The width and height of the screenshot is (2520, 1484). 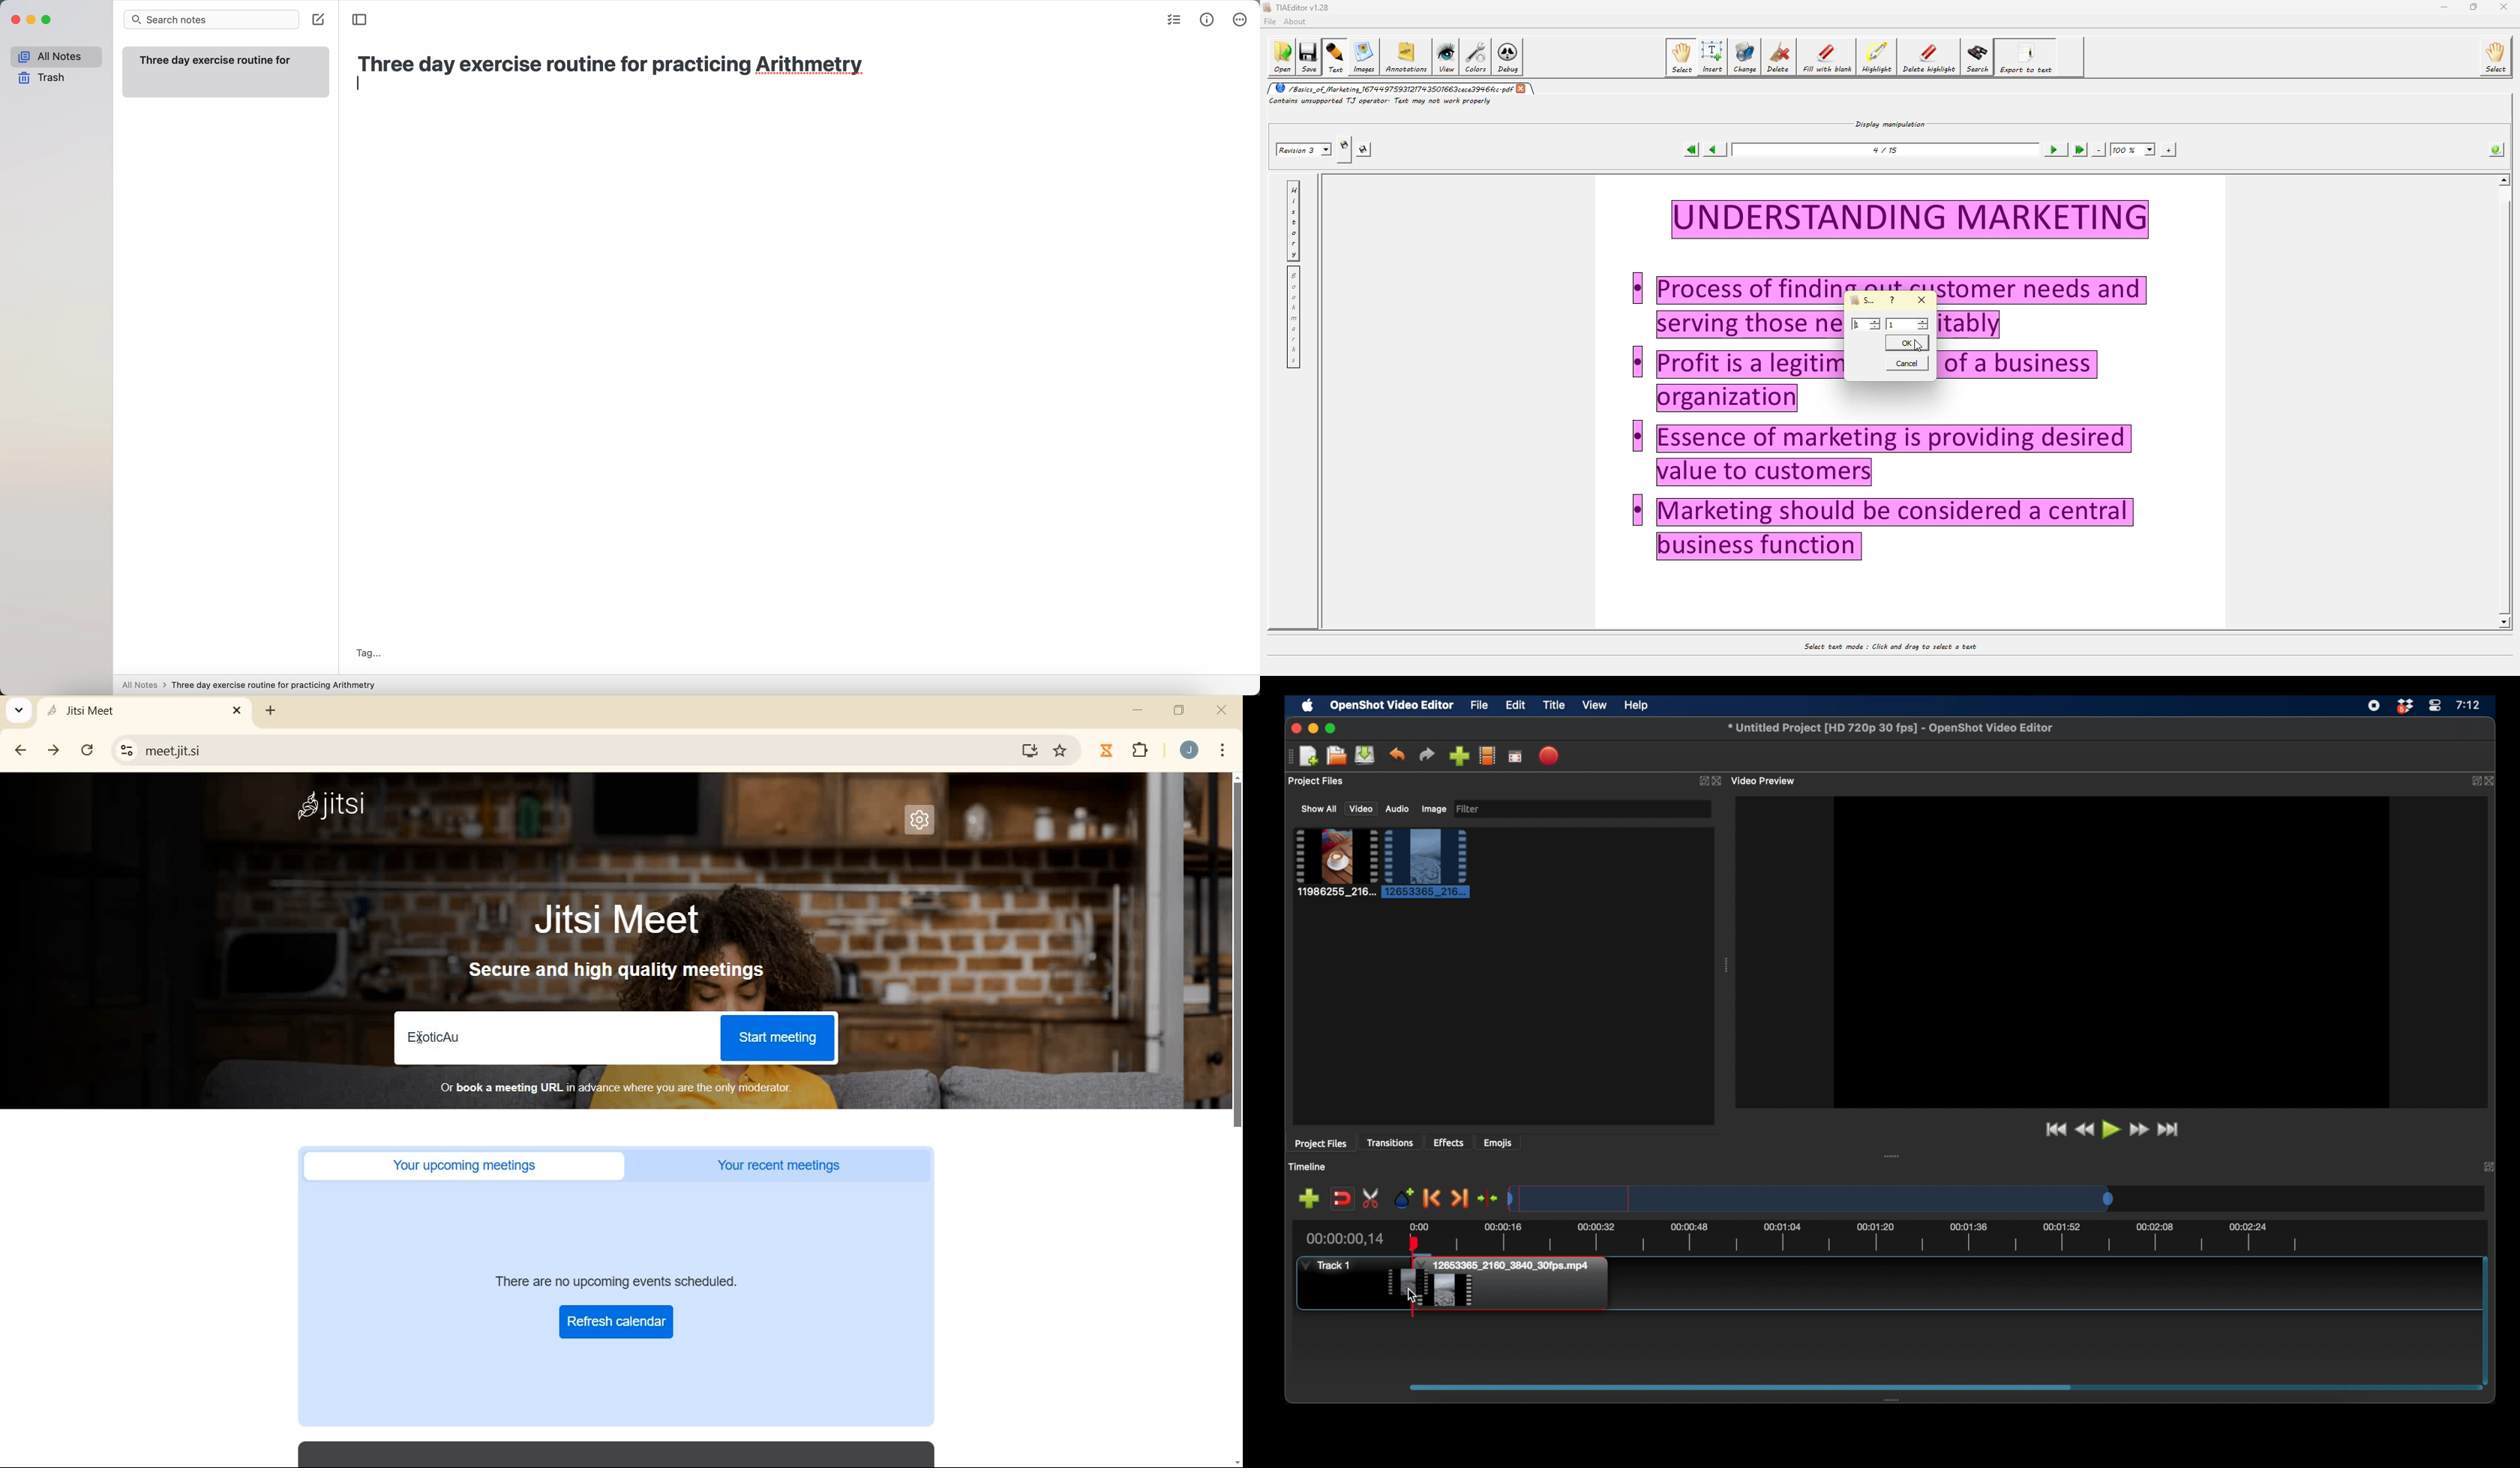 I want to click on more options, so click(x=1240, y=20).